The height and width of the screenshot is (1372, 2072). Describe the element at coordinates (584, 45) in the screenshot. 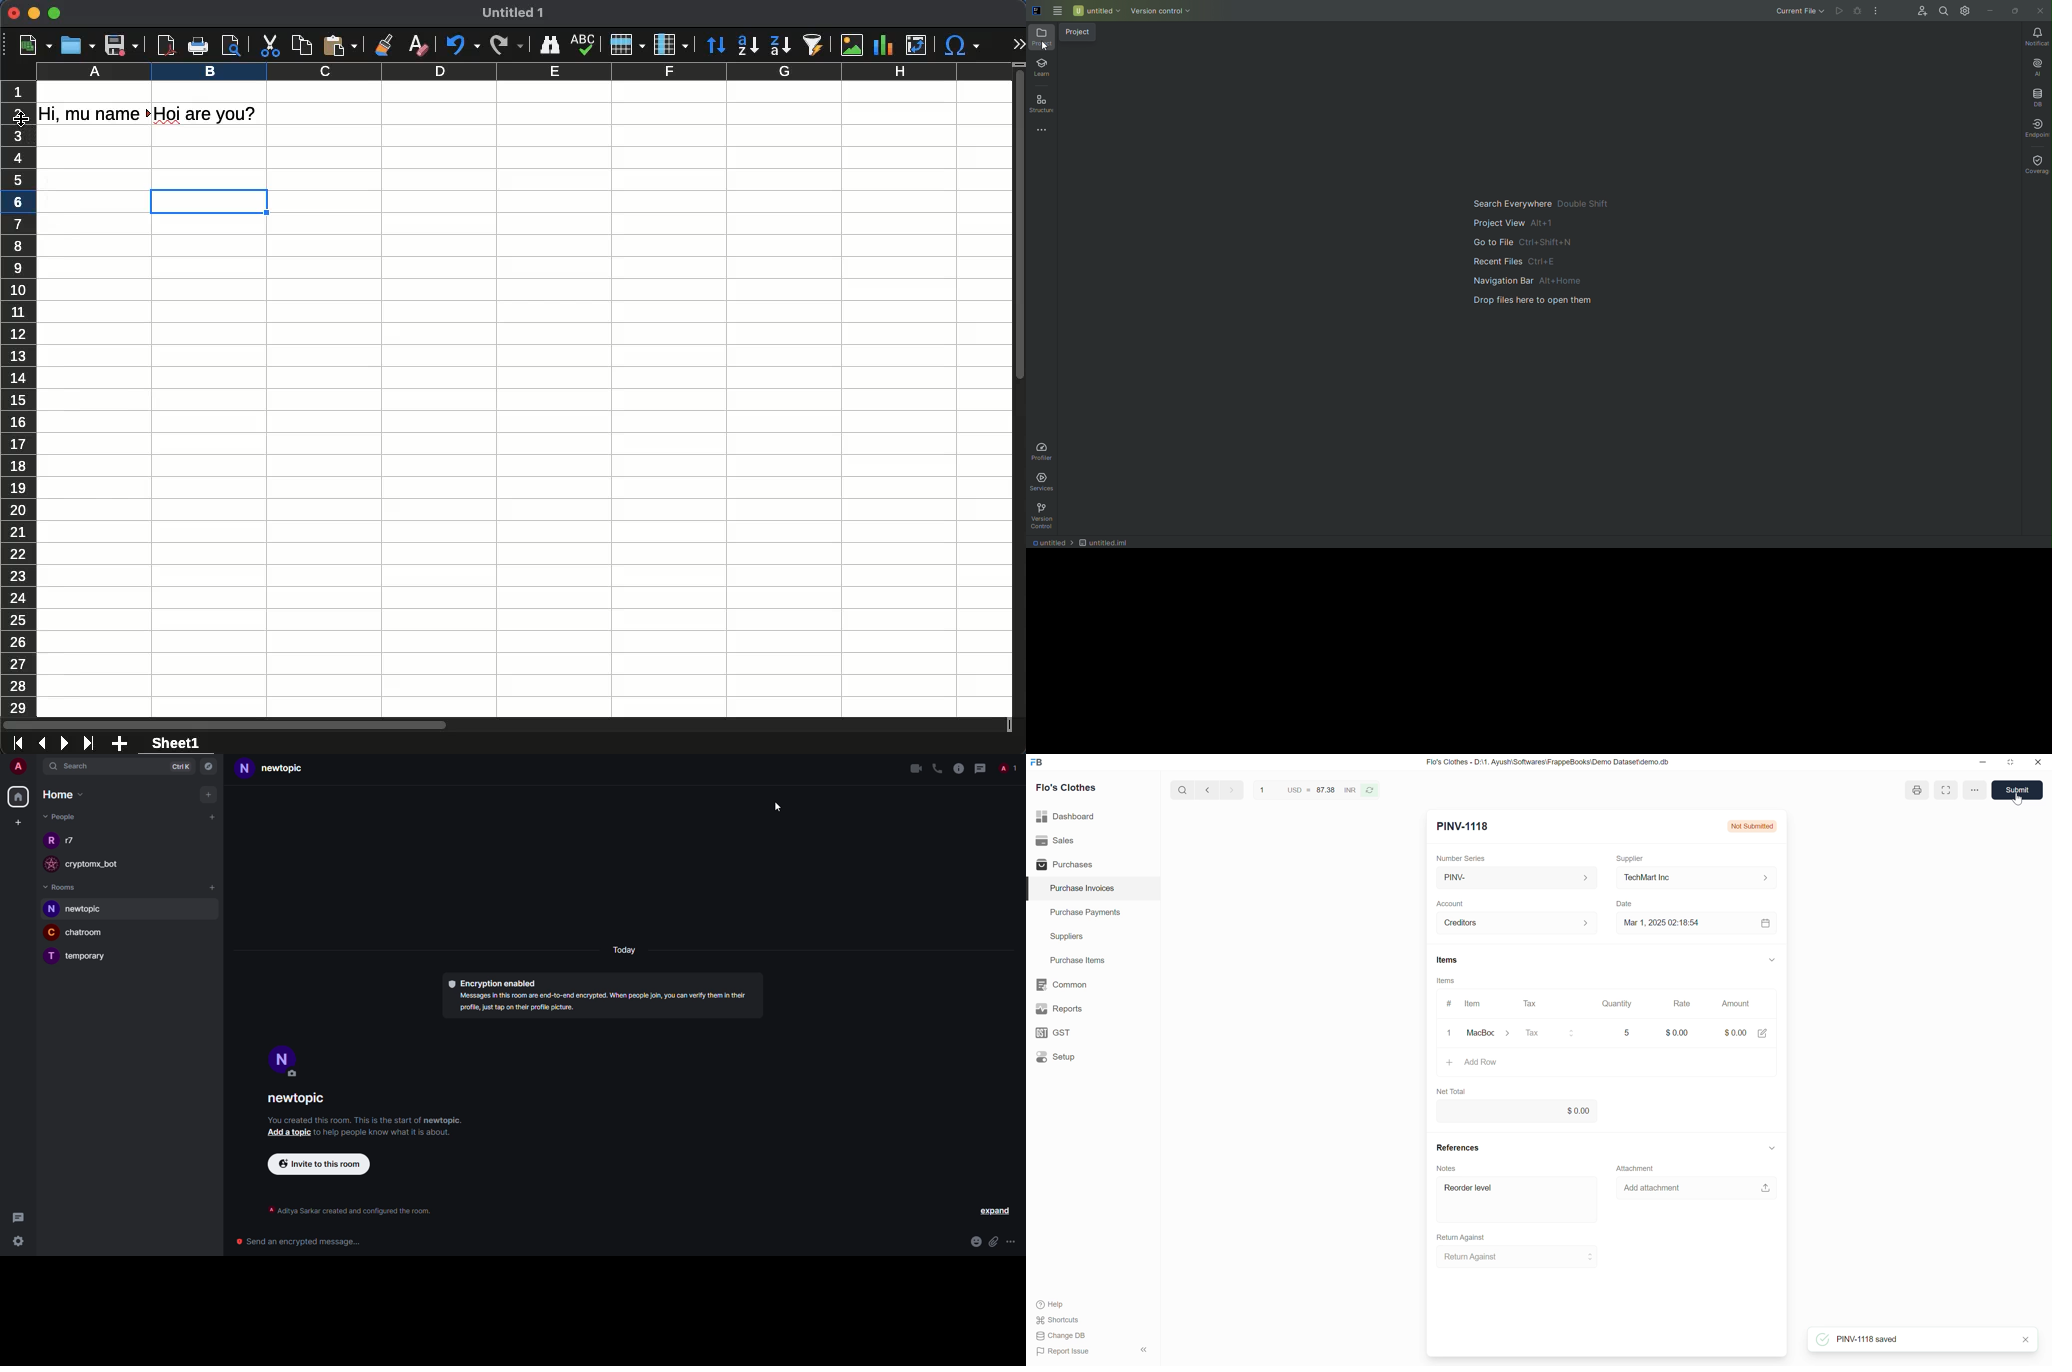

I see `spell check` at that location.